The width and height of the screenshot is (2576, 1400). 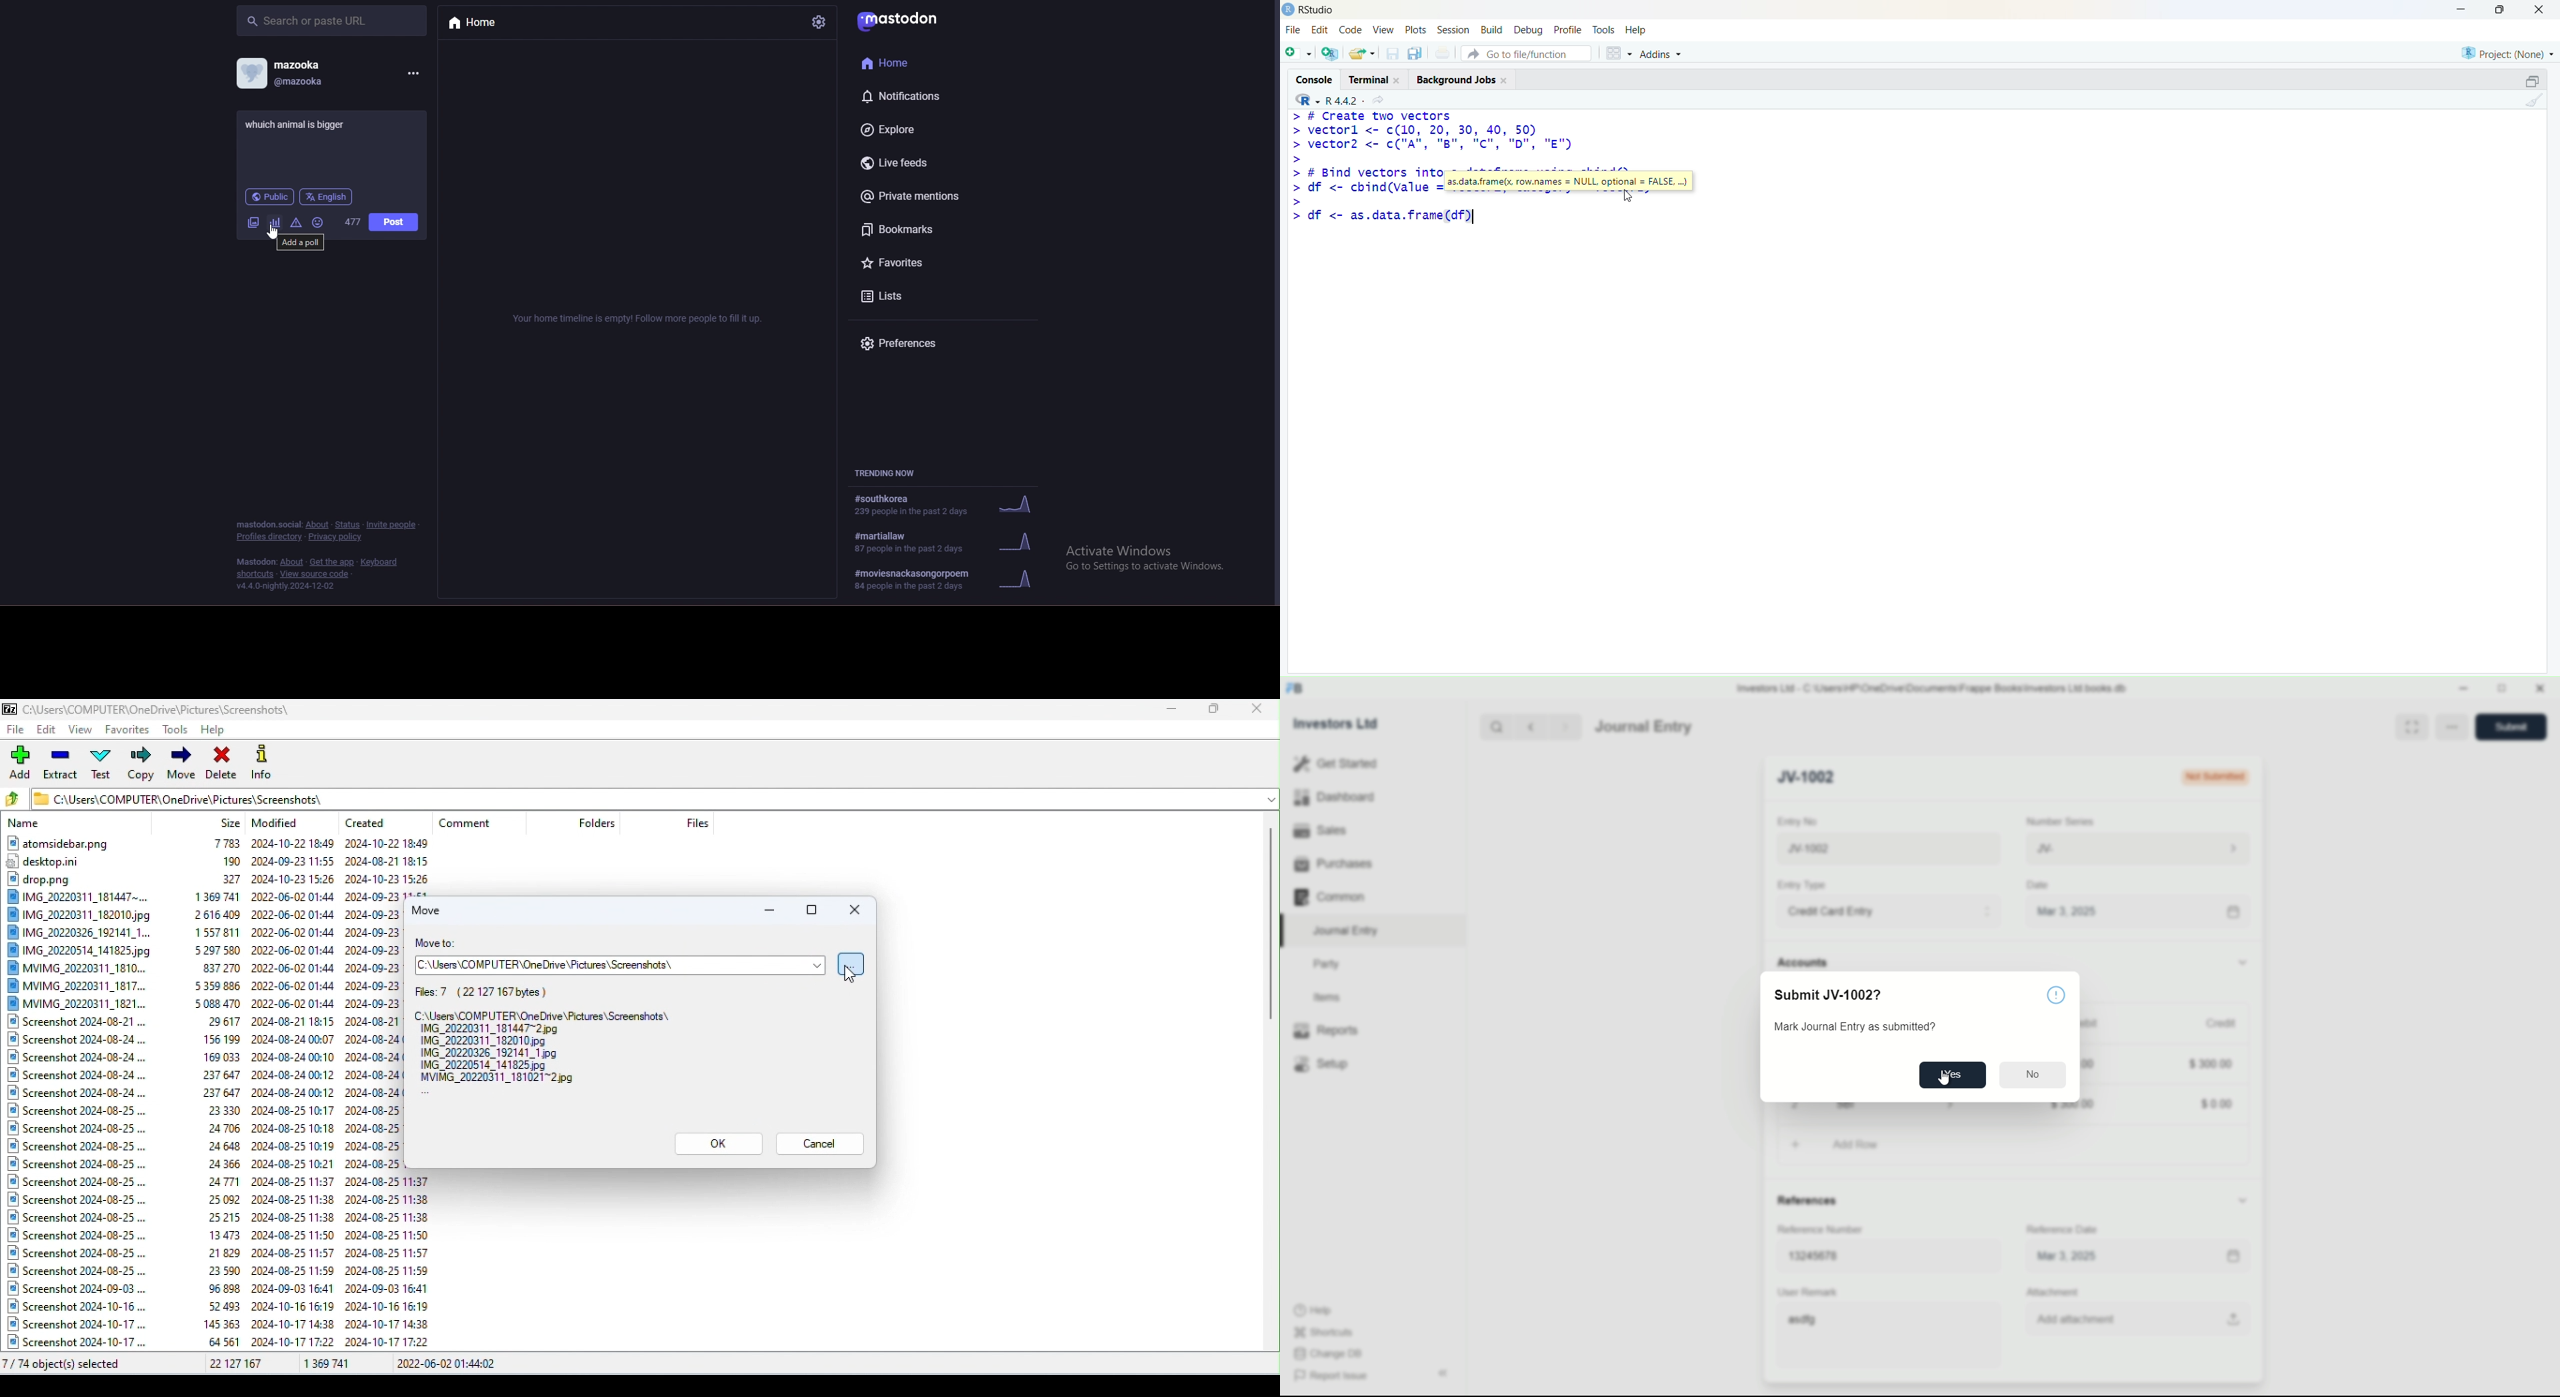 I want to click on Addins, so click(x=1660, y=54).